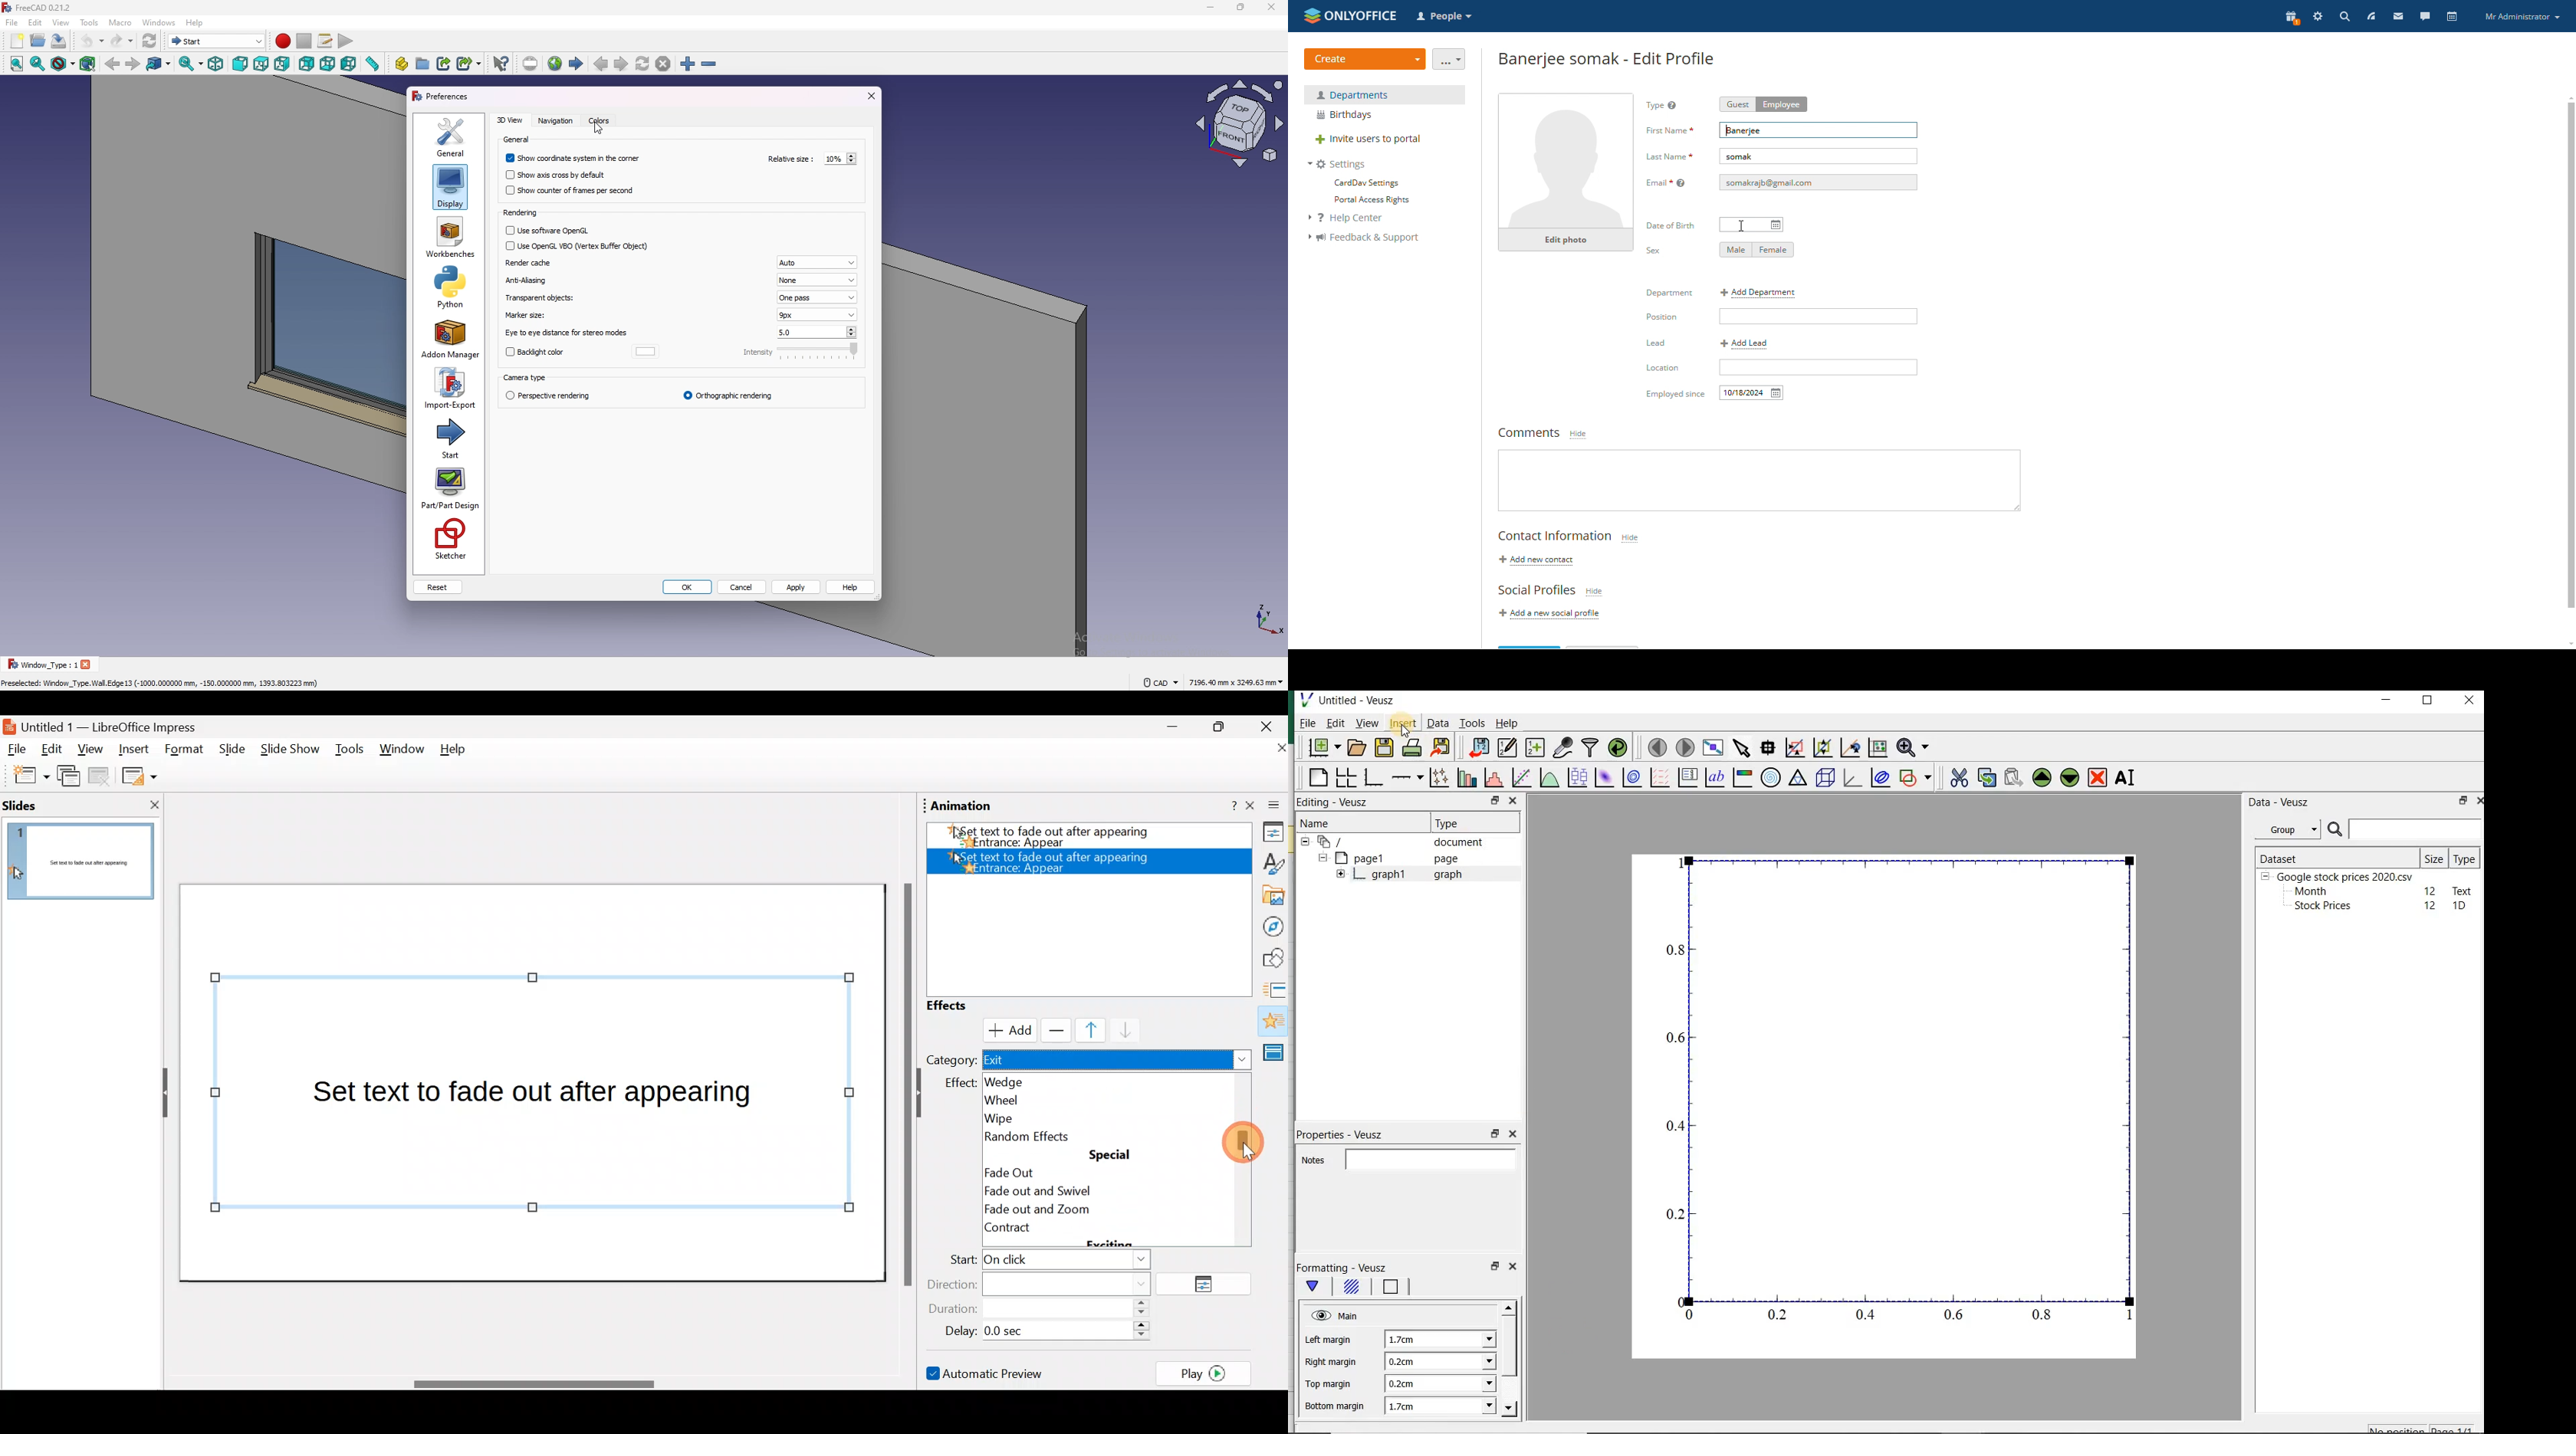  Describe the element at coordinates (63, 64) in the screenshot. I see `draw style` at that location.